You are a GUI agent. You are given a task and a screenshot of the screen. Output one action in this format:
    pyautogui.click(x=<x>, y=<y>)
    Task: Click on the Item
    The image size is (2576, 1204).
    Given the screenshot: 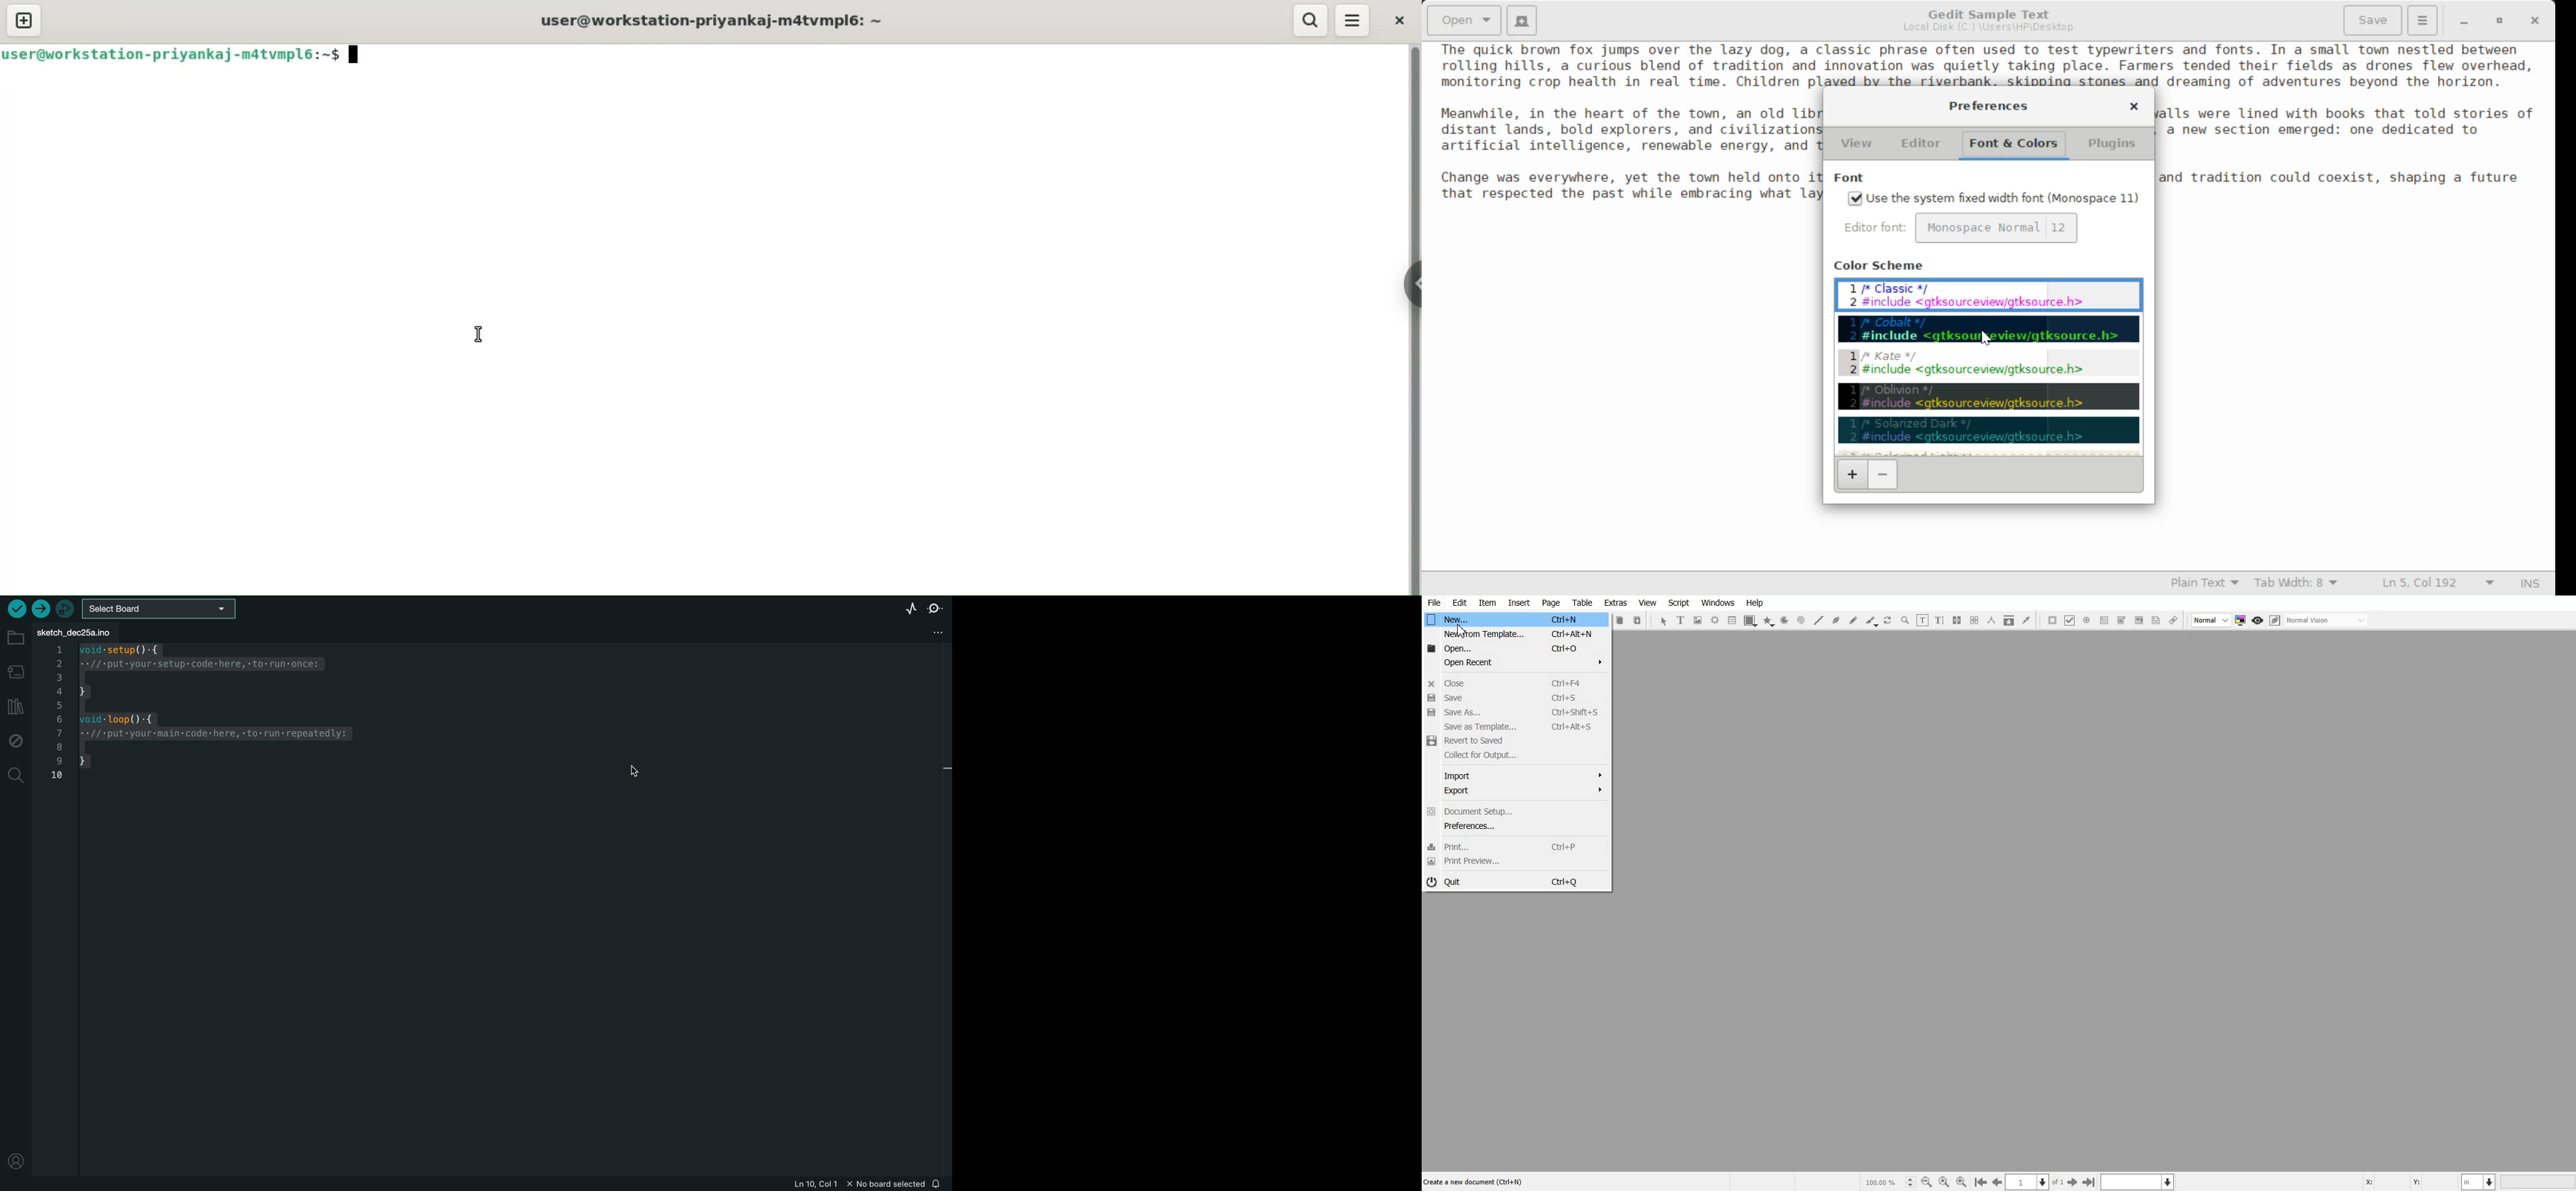 What is the action you would take?
    pyautogui.click(x=1487, y=603)
    